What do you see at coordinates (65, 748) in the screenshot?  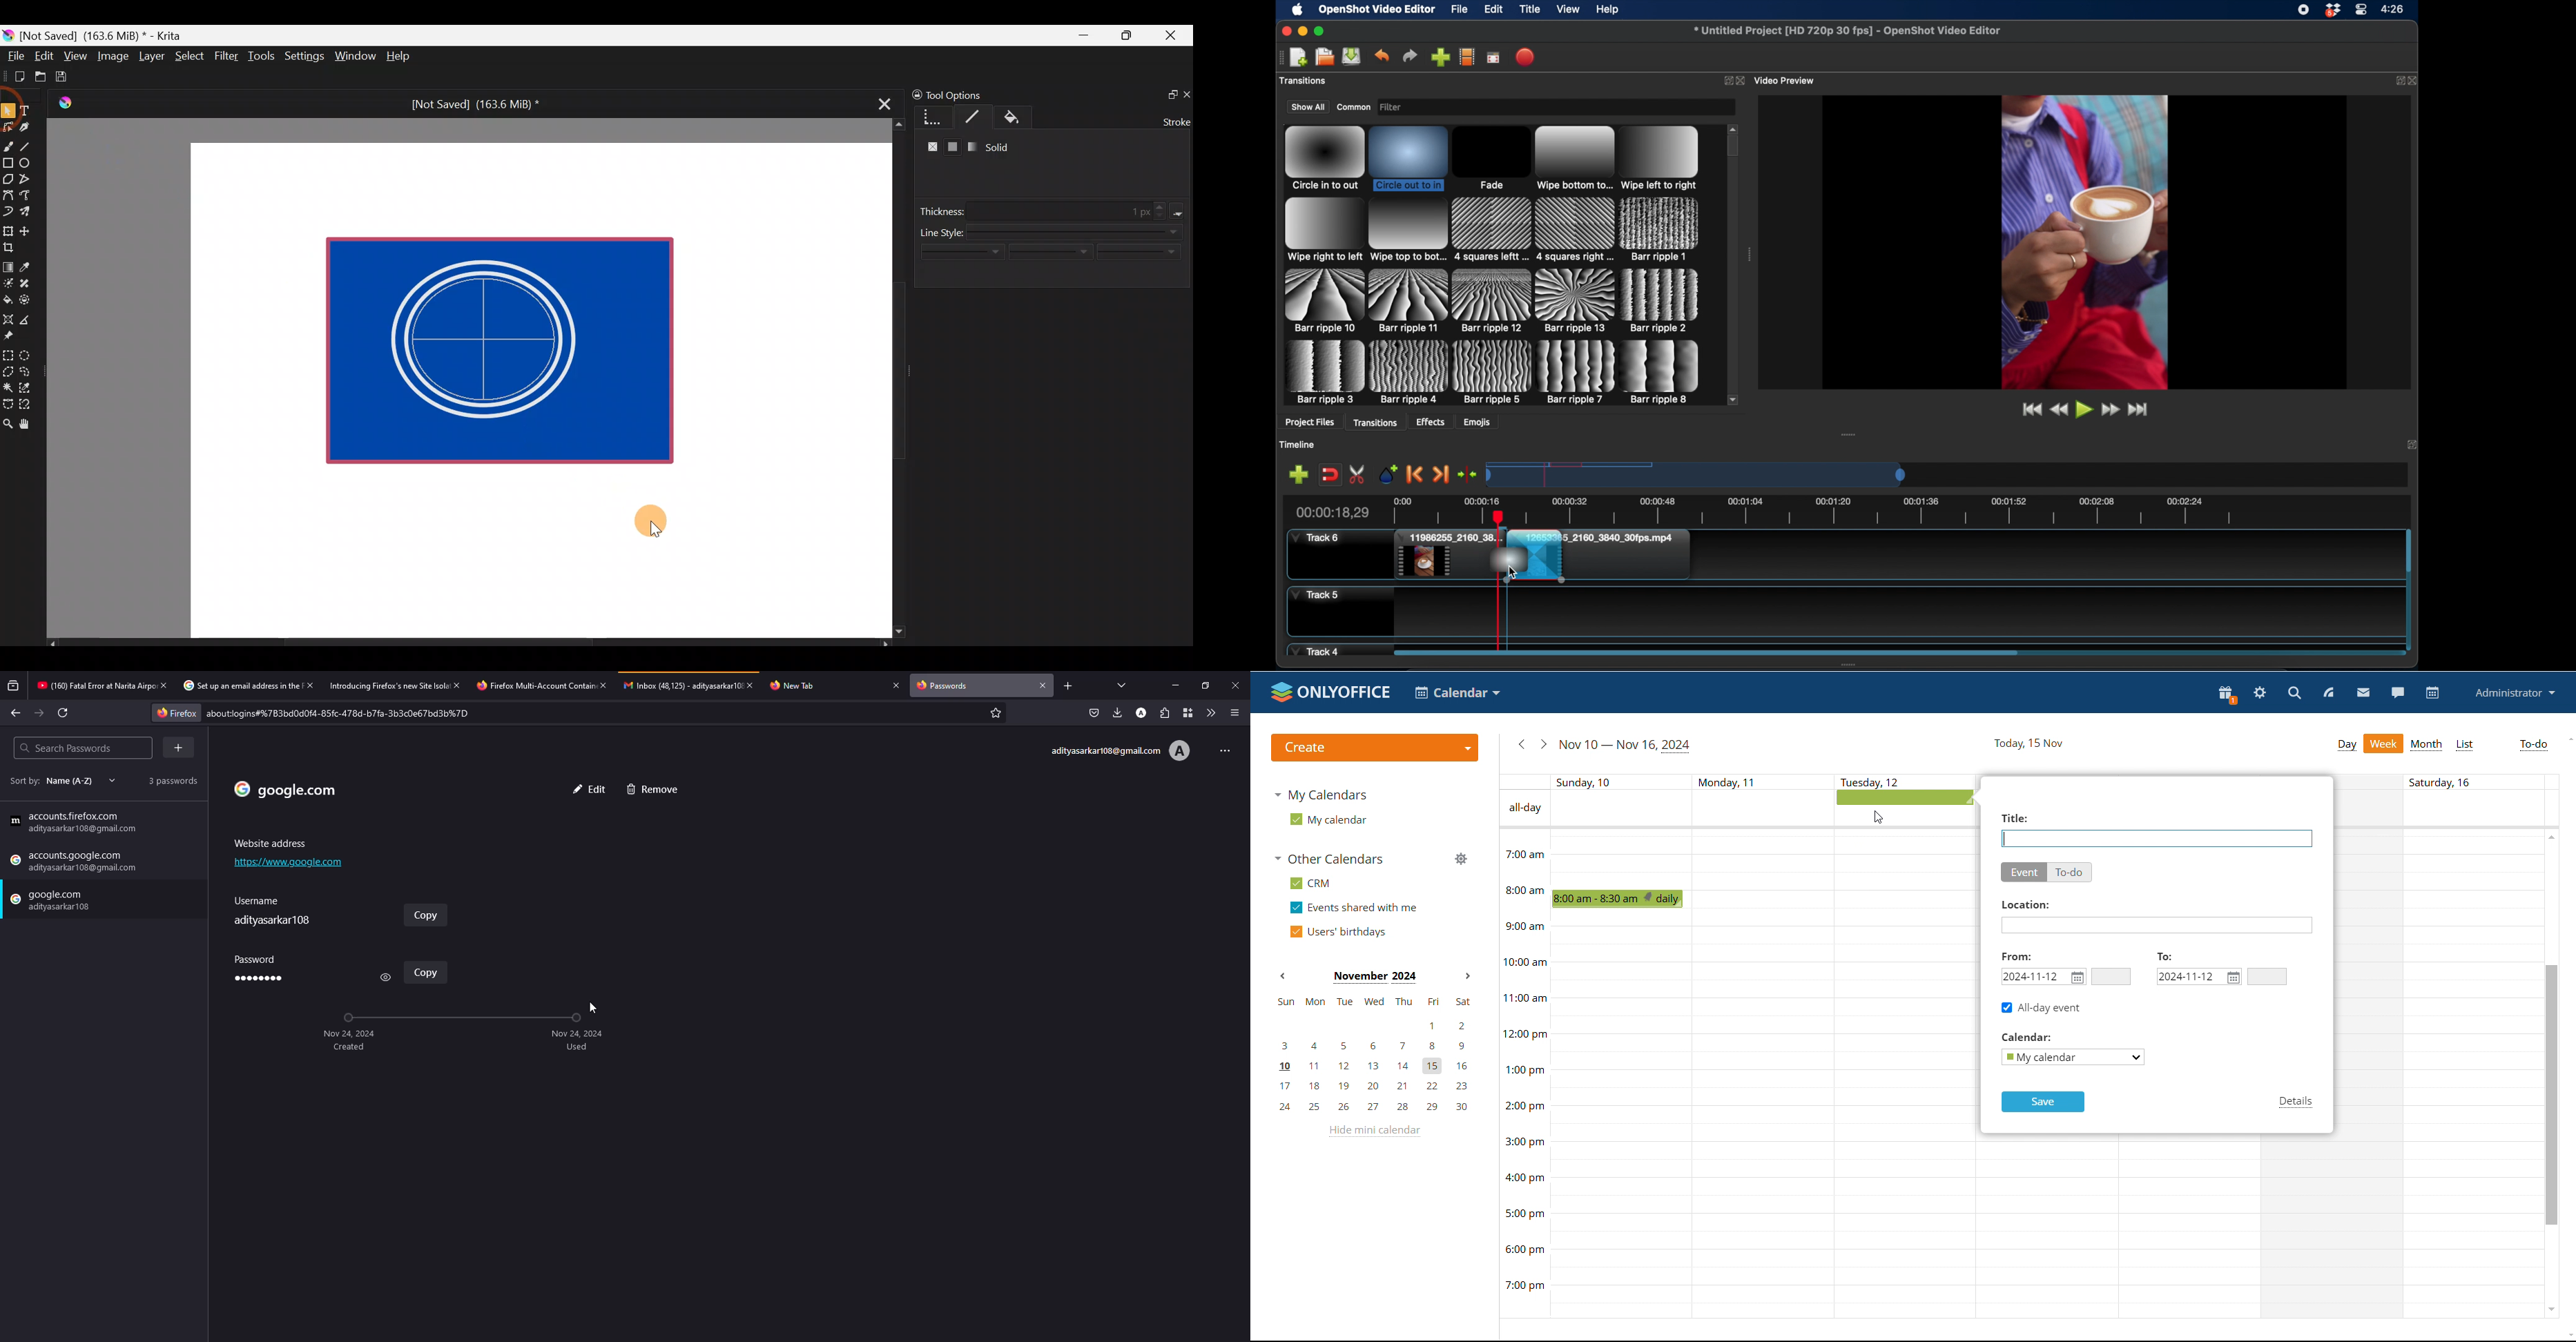 I see `search` at bounding box center [65, 748].